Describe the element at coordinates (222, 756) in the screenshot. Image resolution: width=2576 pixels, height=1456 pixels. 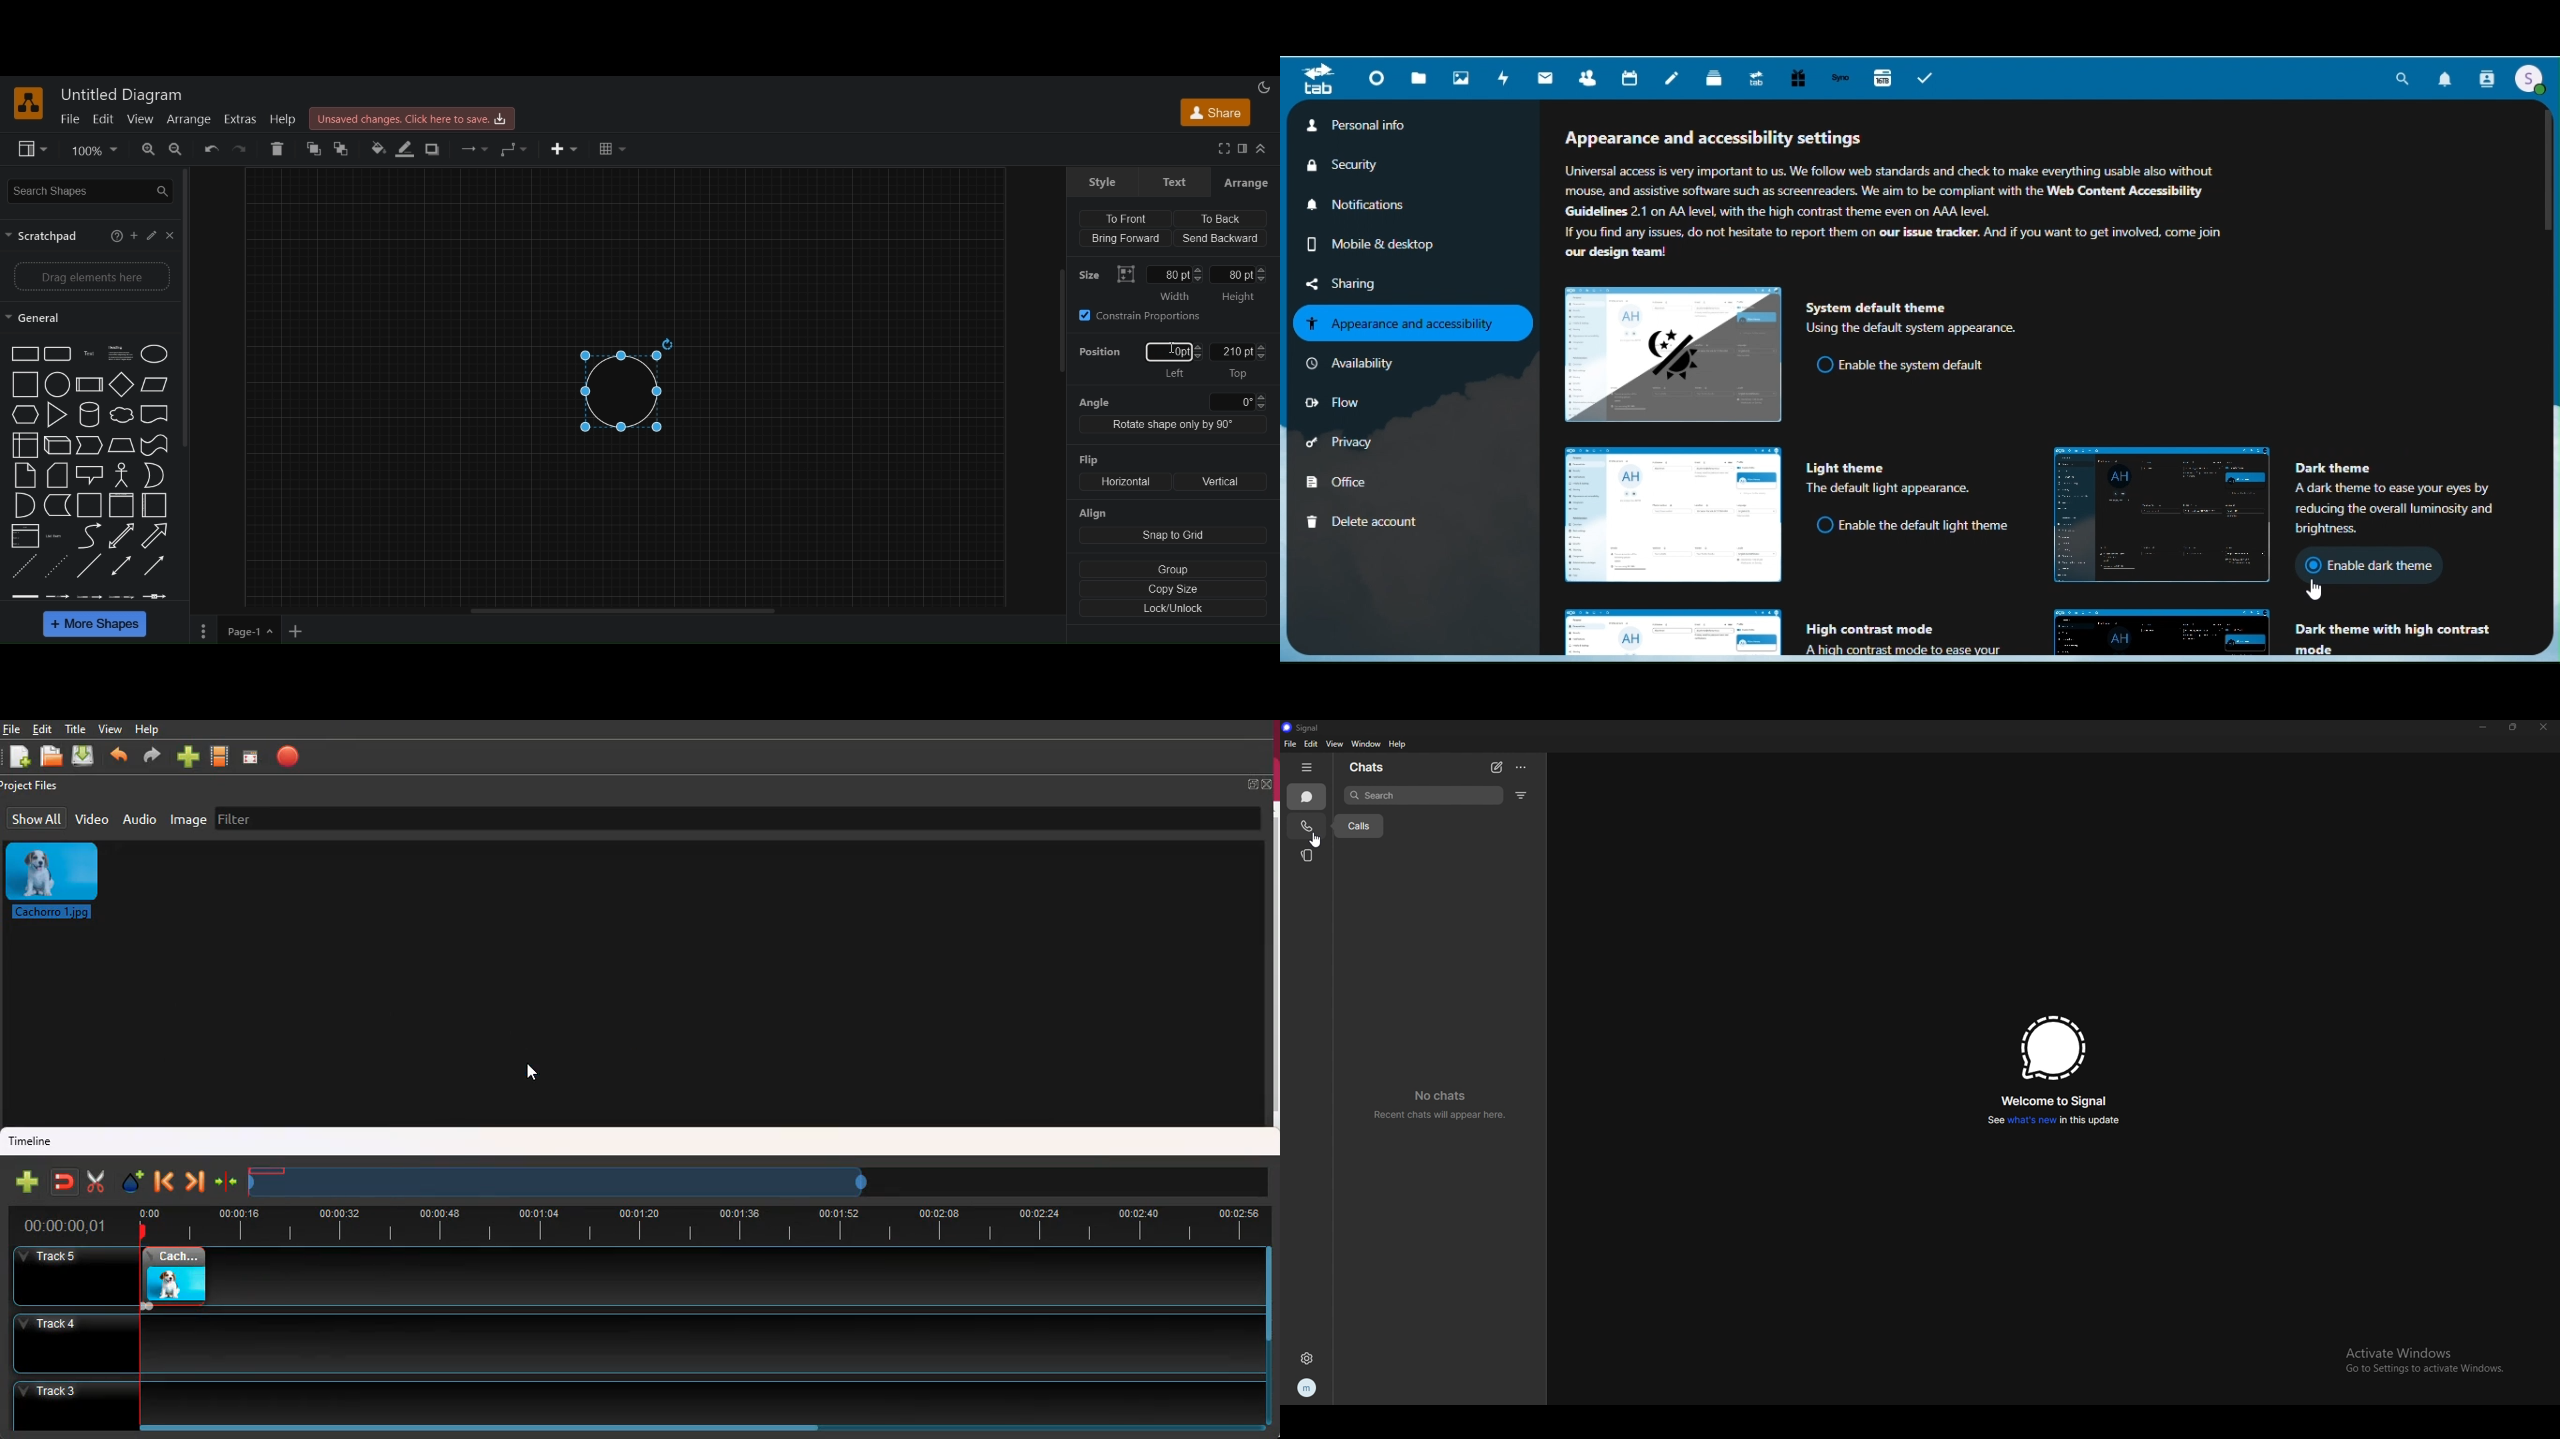
I see `movie` at that location.